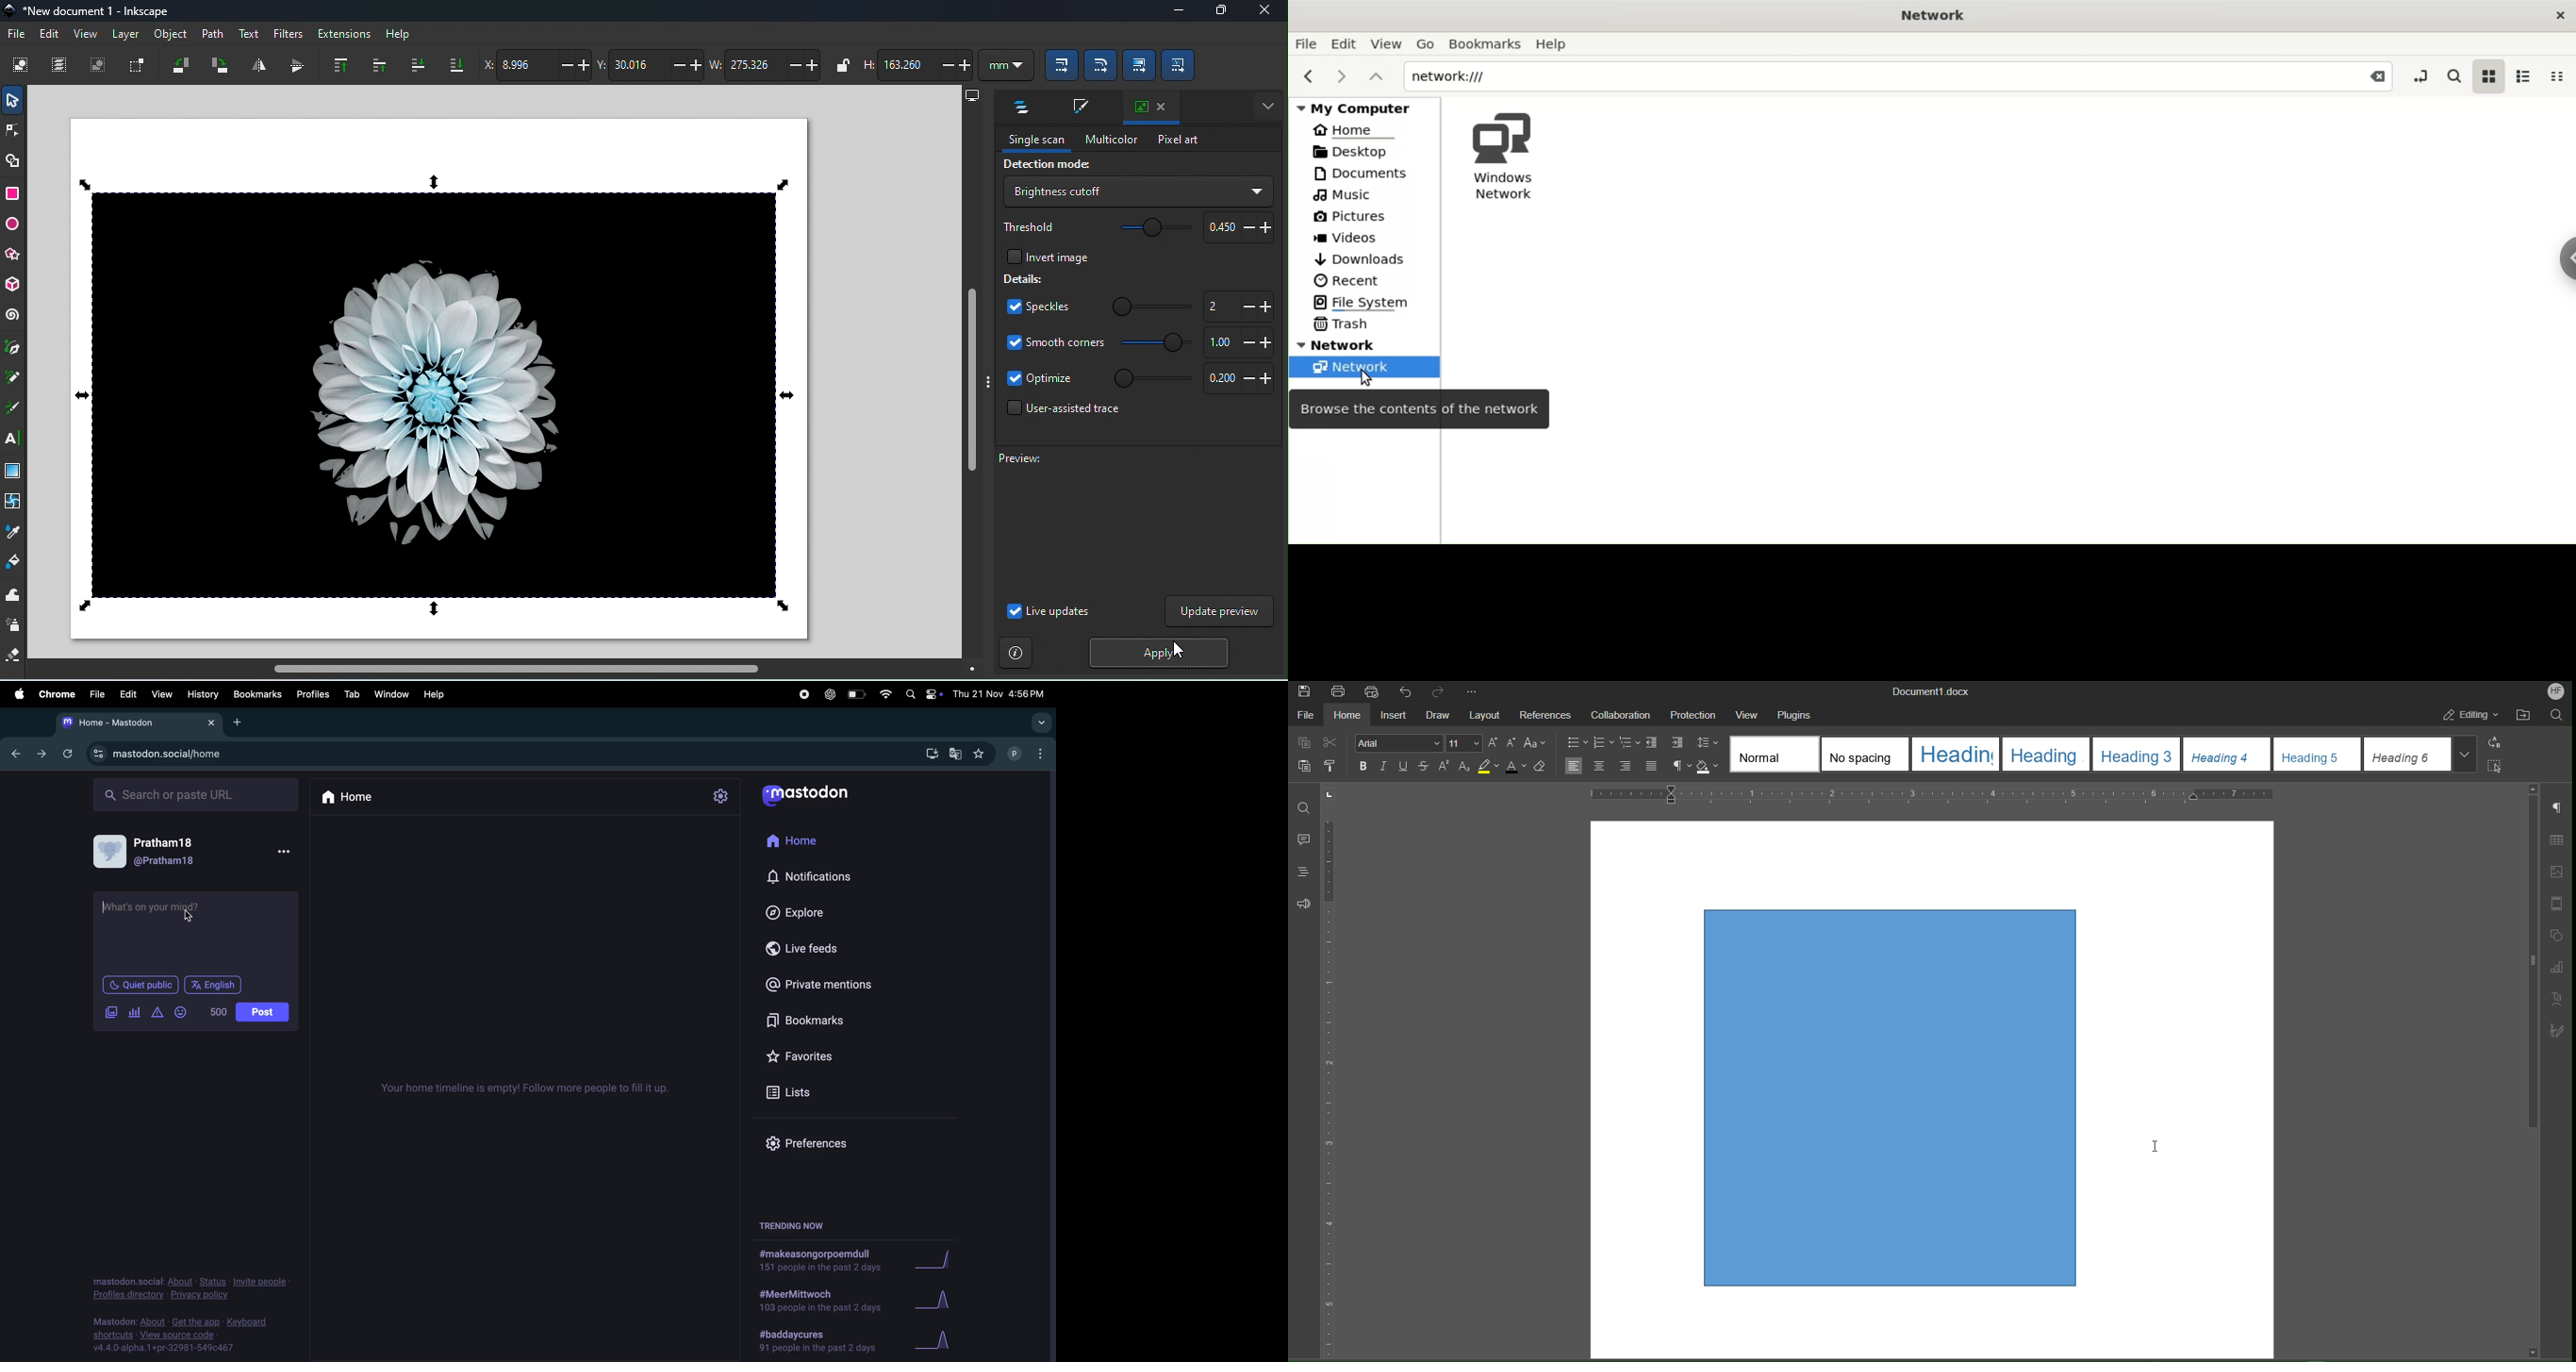 Image resolution: width=2576 pixels, height=1372 pixels. I want to click on help, so click(436, 694).